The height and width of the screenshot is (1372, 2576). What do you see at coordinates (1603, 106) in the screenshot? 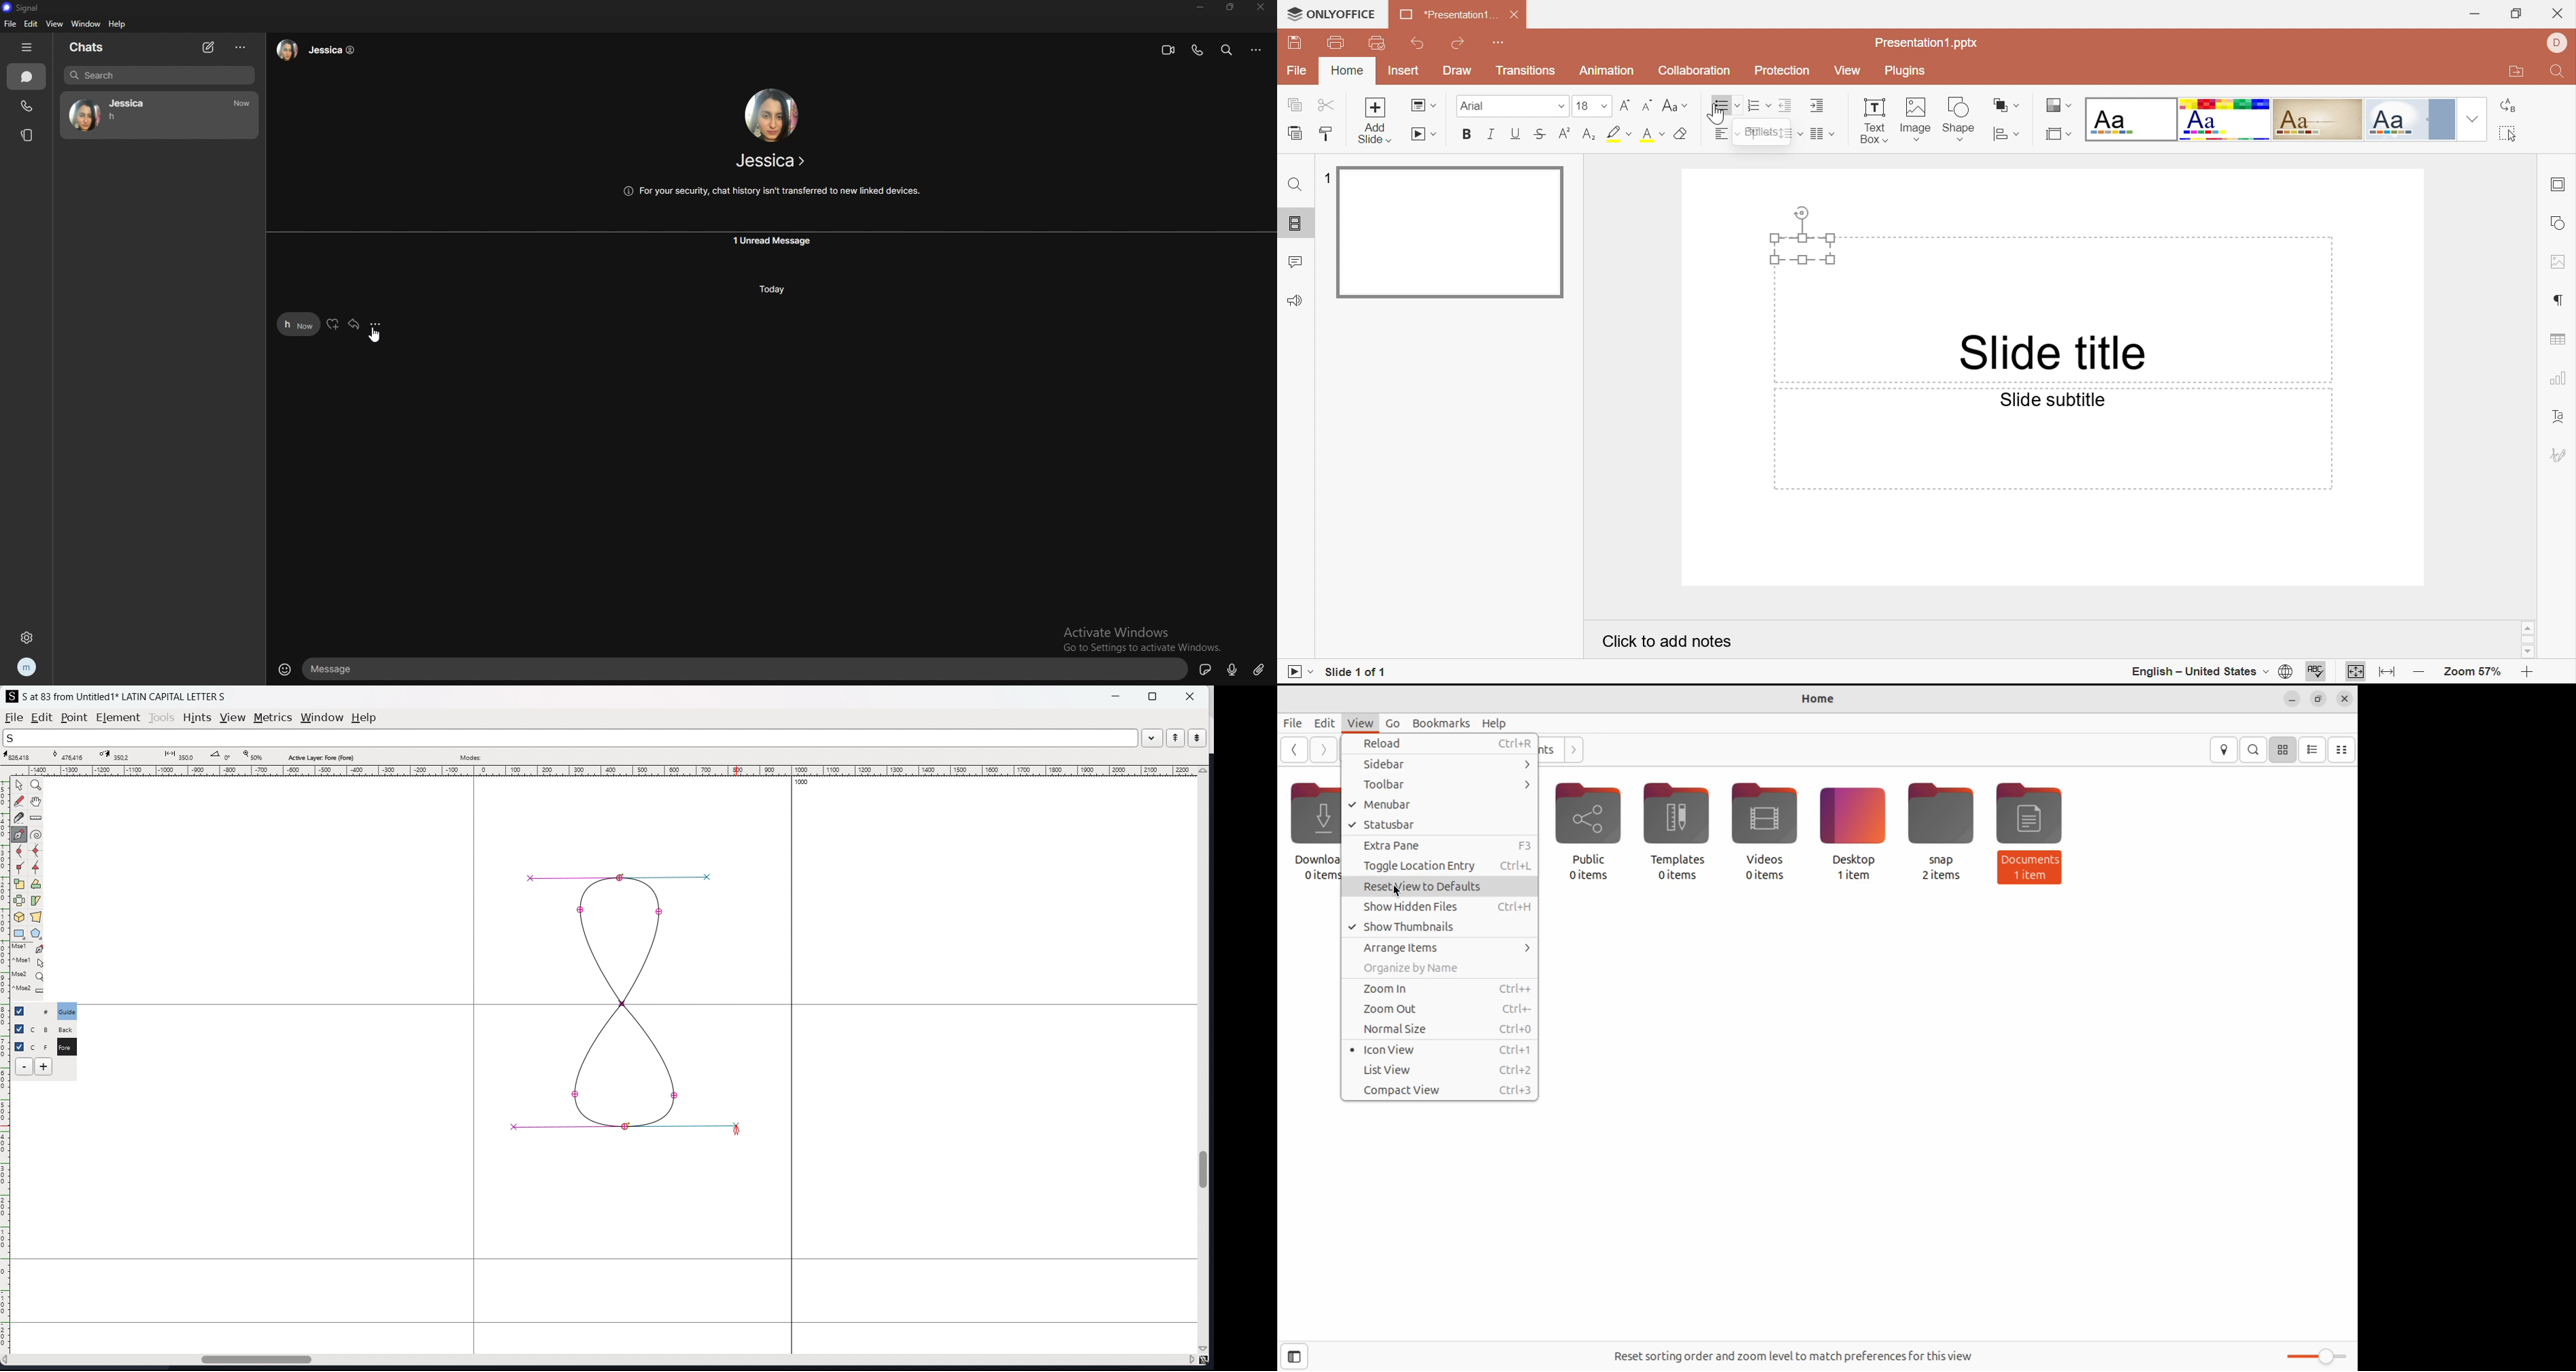
I see `Drop Down` at bounding box center [1603, 106].